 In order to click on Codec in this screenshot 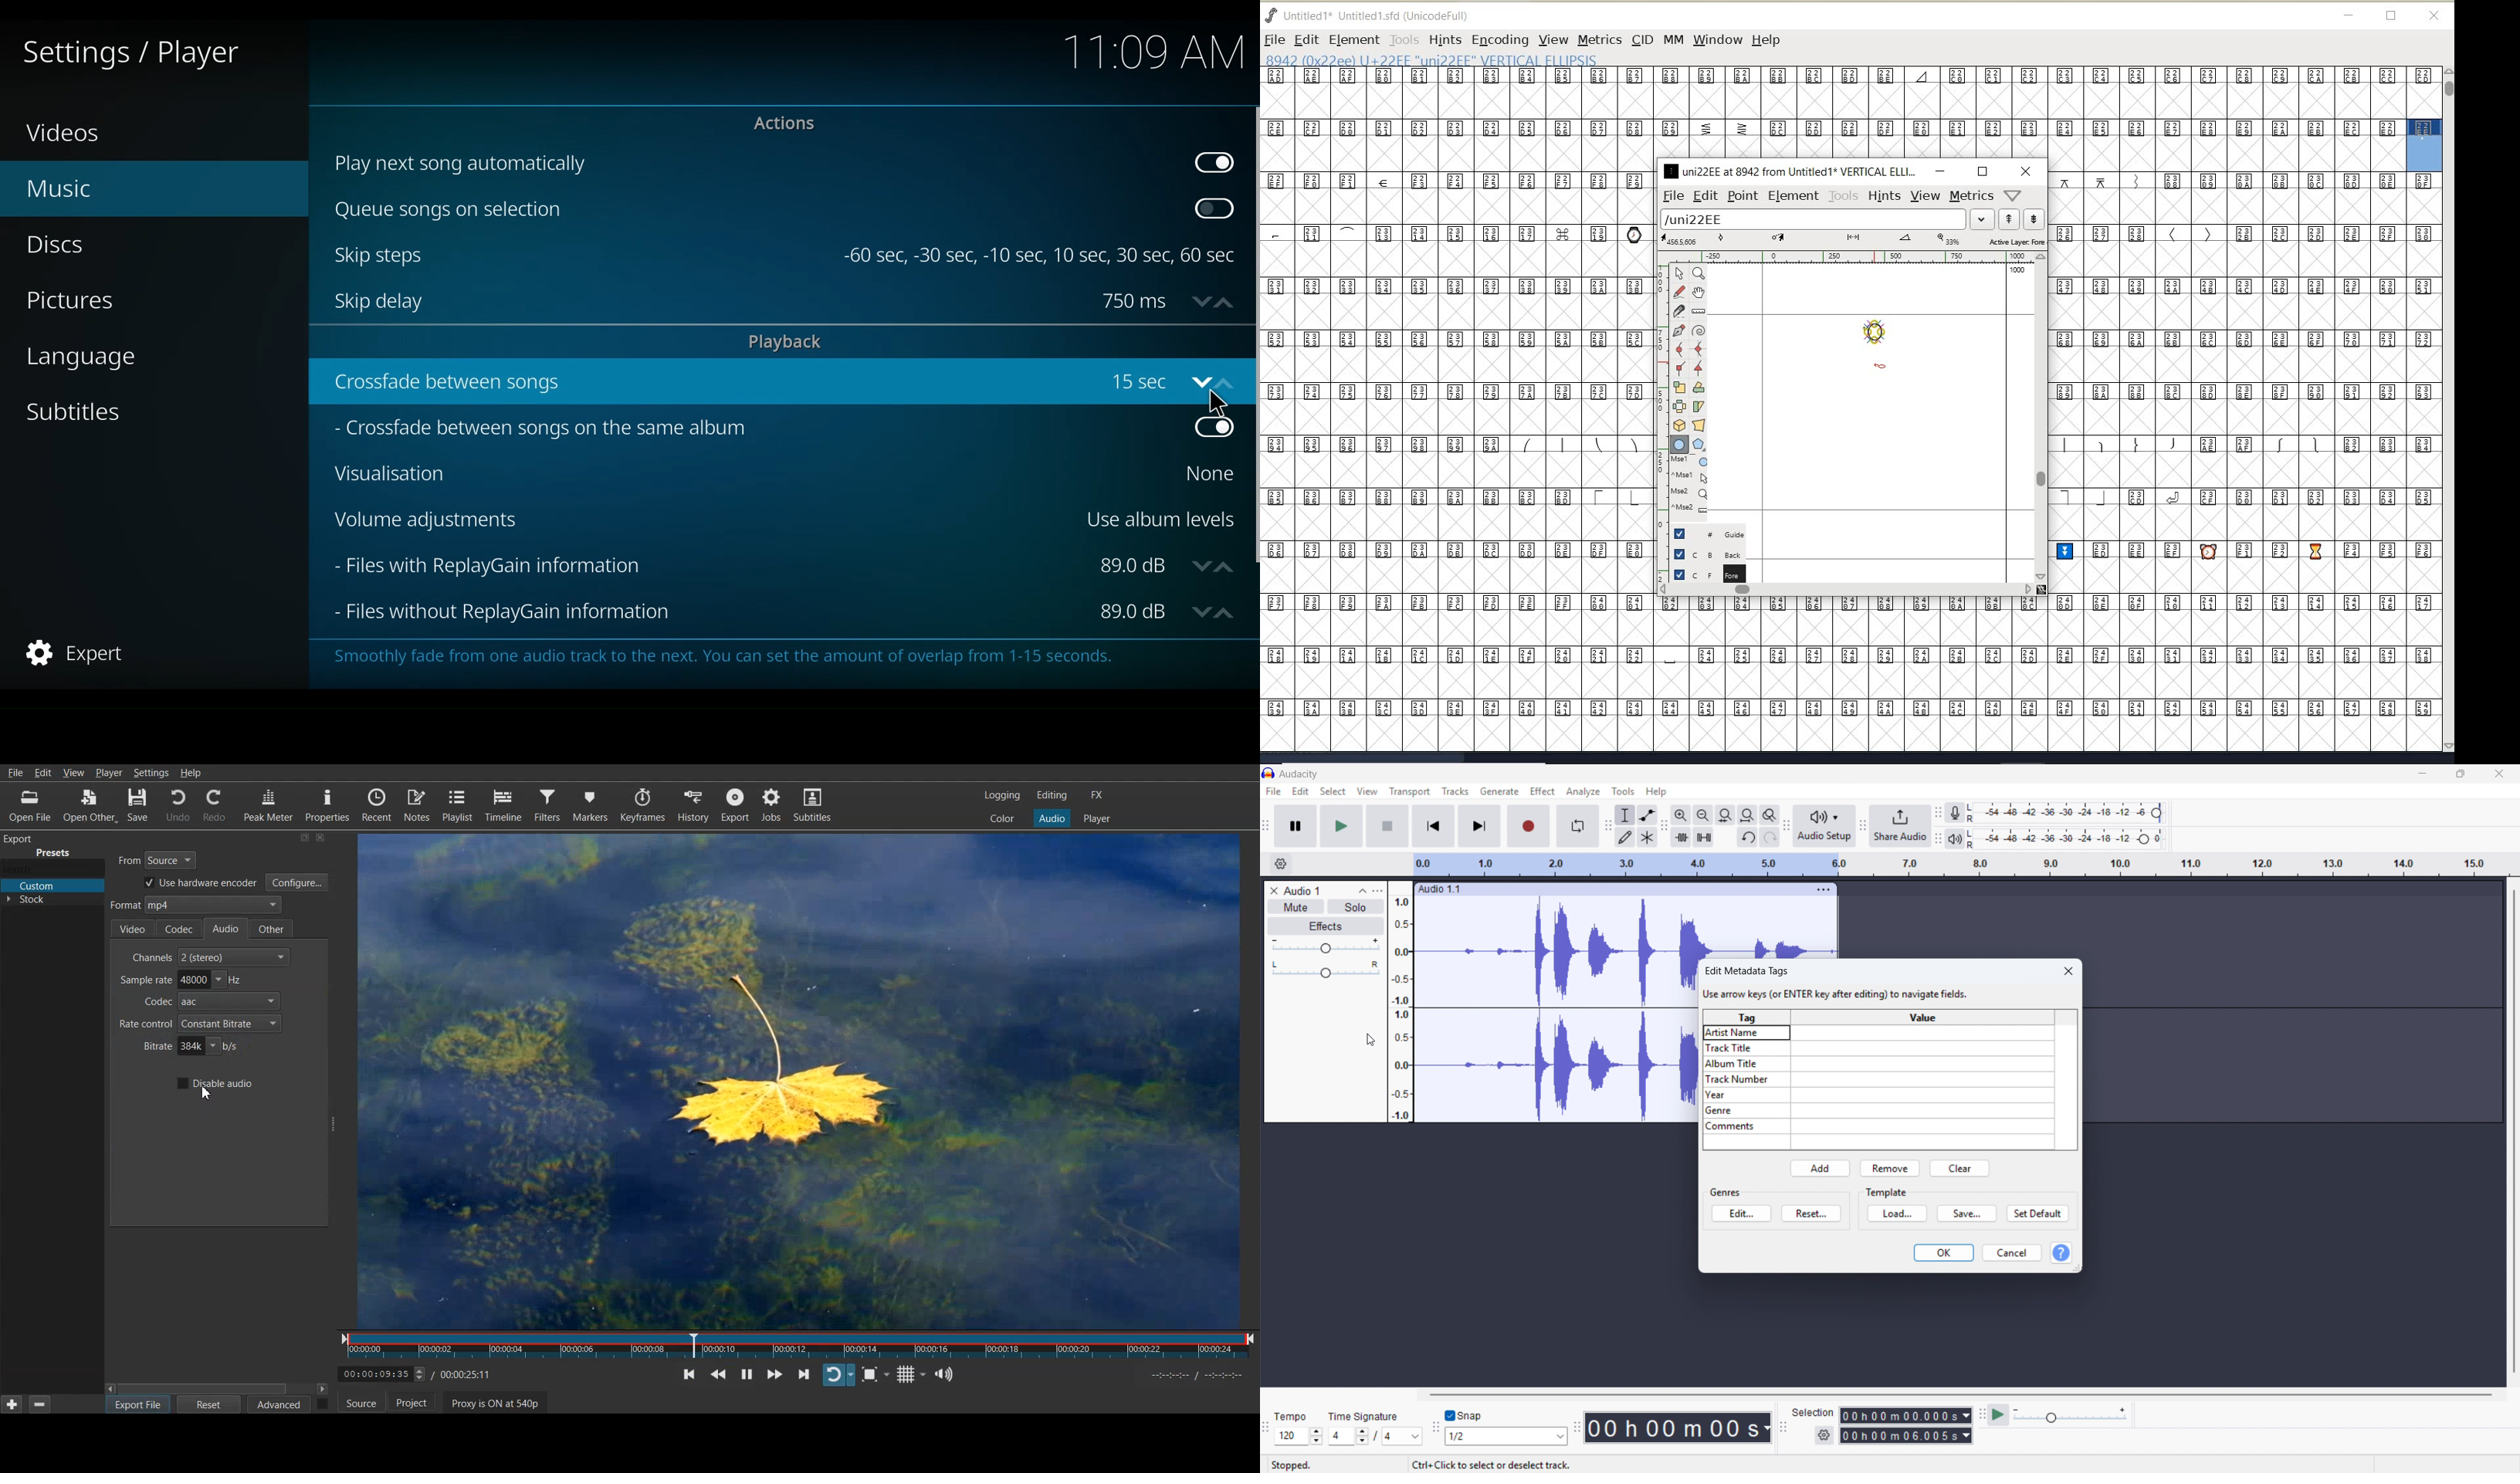, I will do `click(180, 928)`.